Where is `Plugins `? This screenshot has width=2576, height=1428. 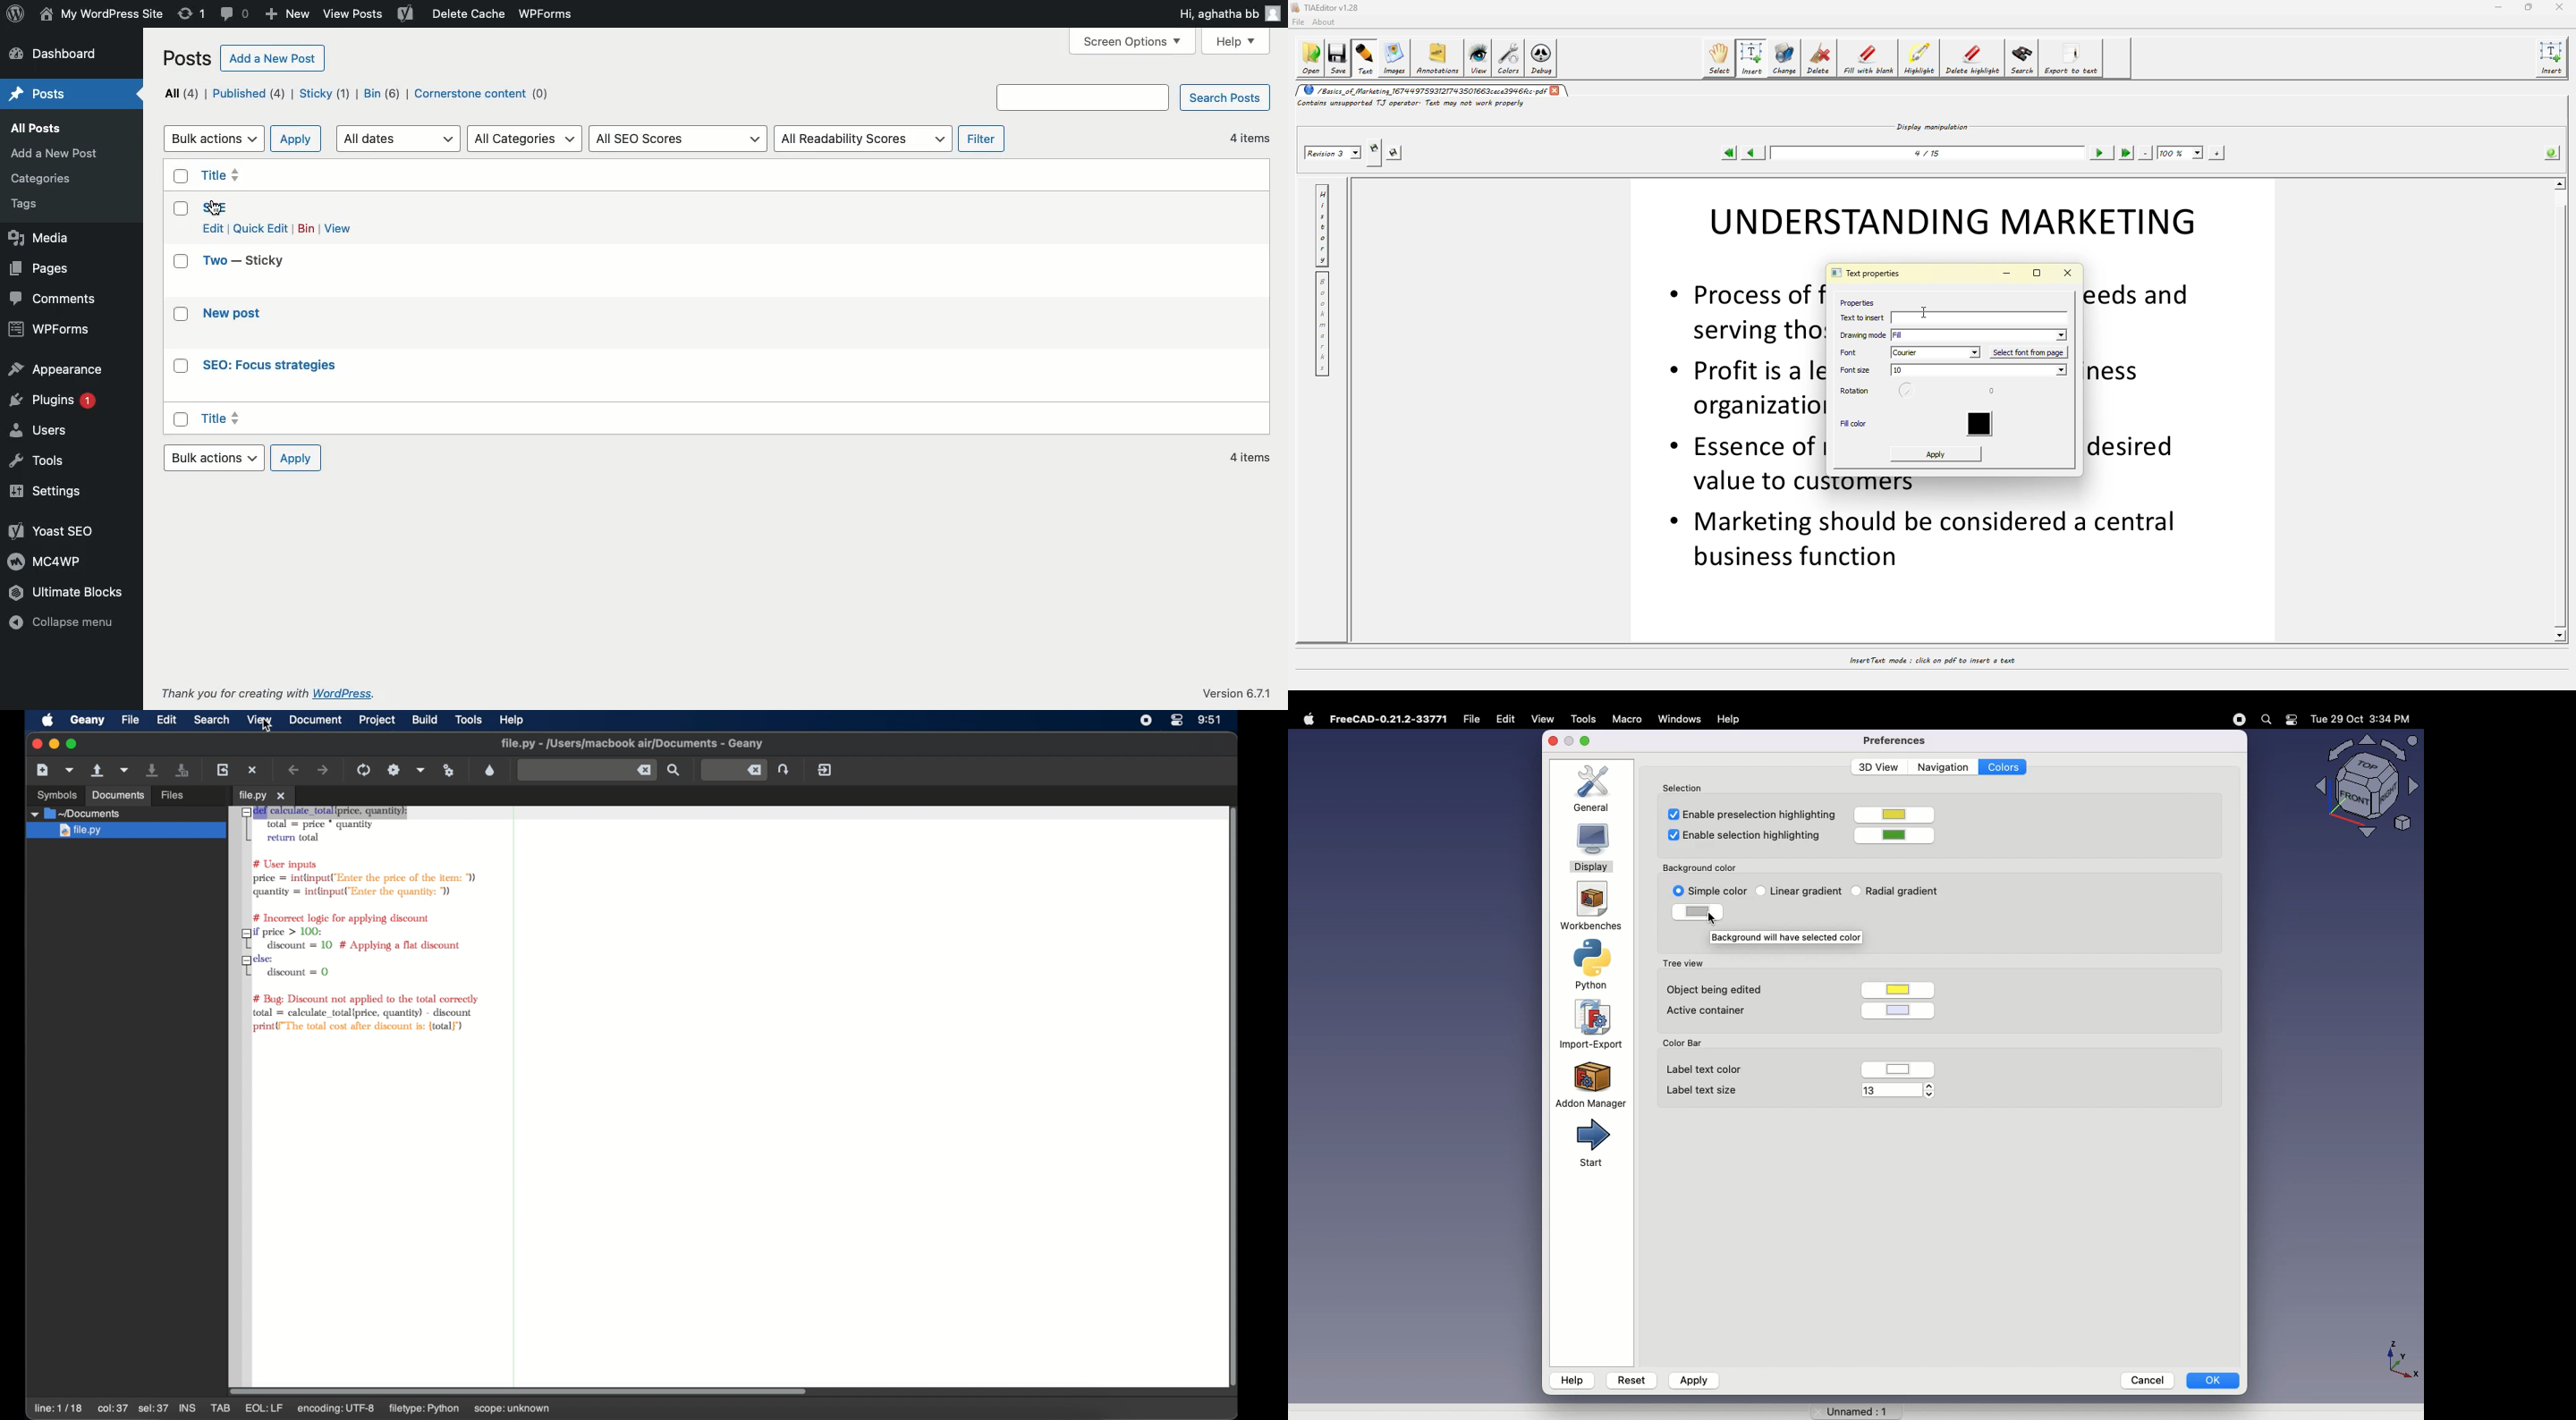
Plugins  is located at coordinates (60, 406).